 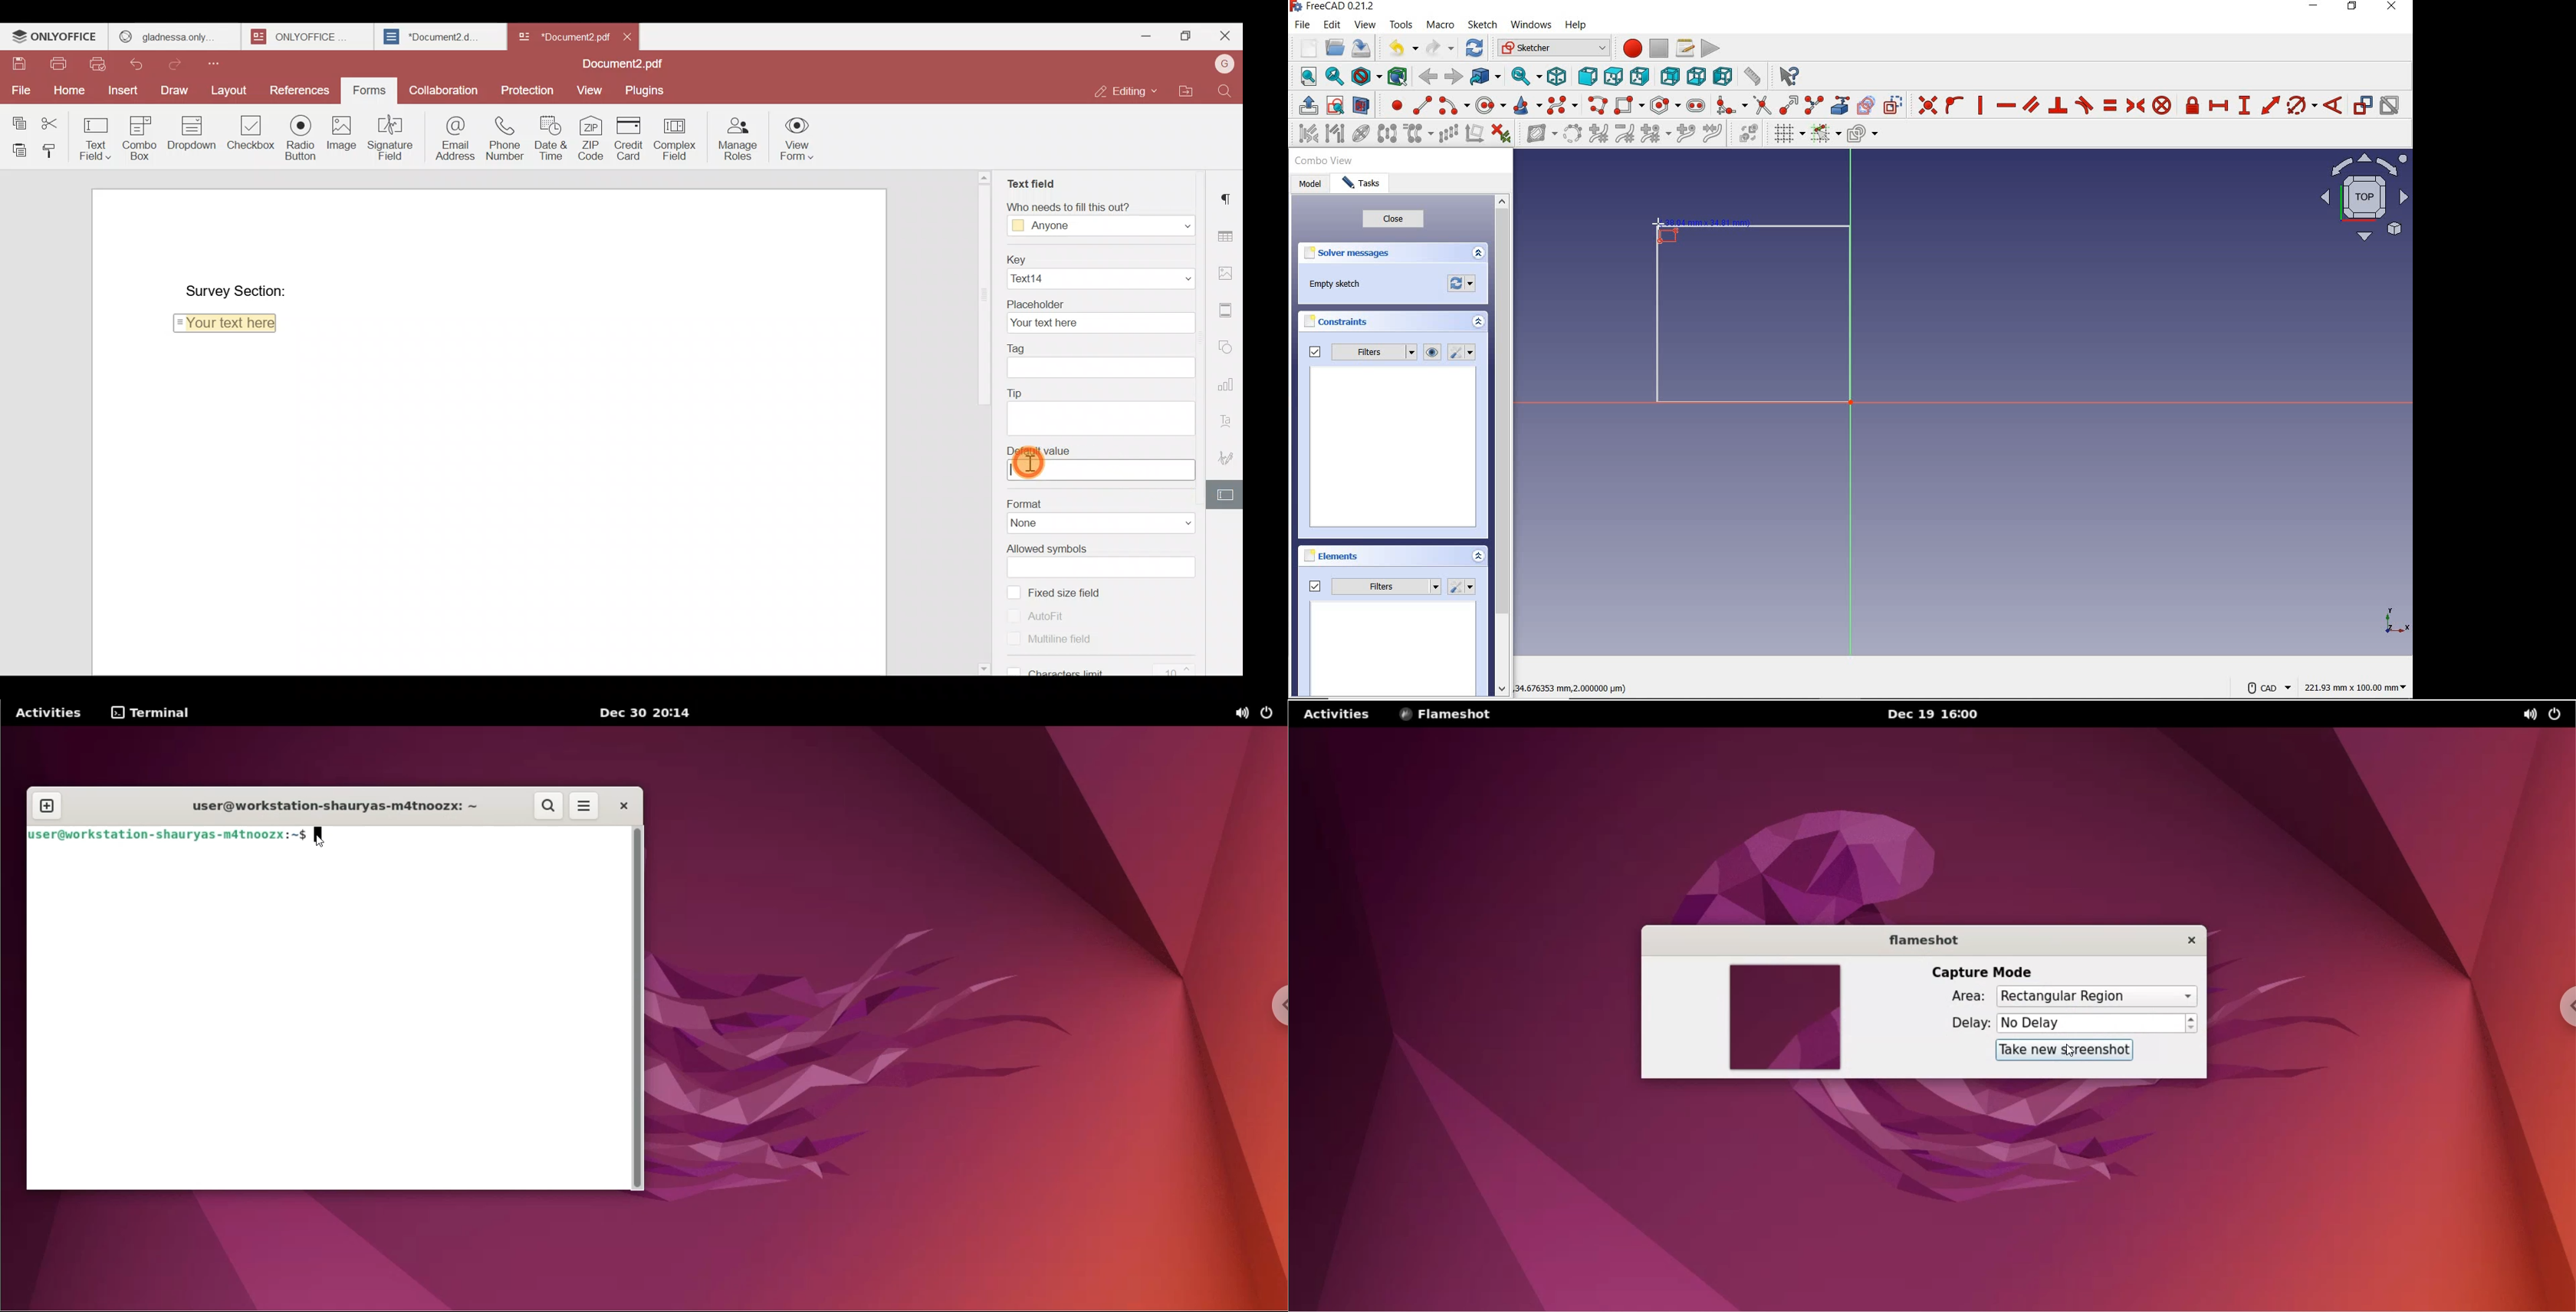 I want to click on go to linked object, so click(x=1485, y=77).